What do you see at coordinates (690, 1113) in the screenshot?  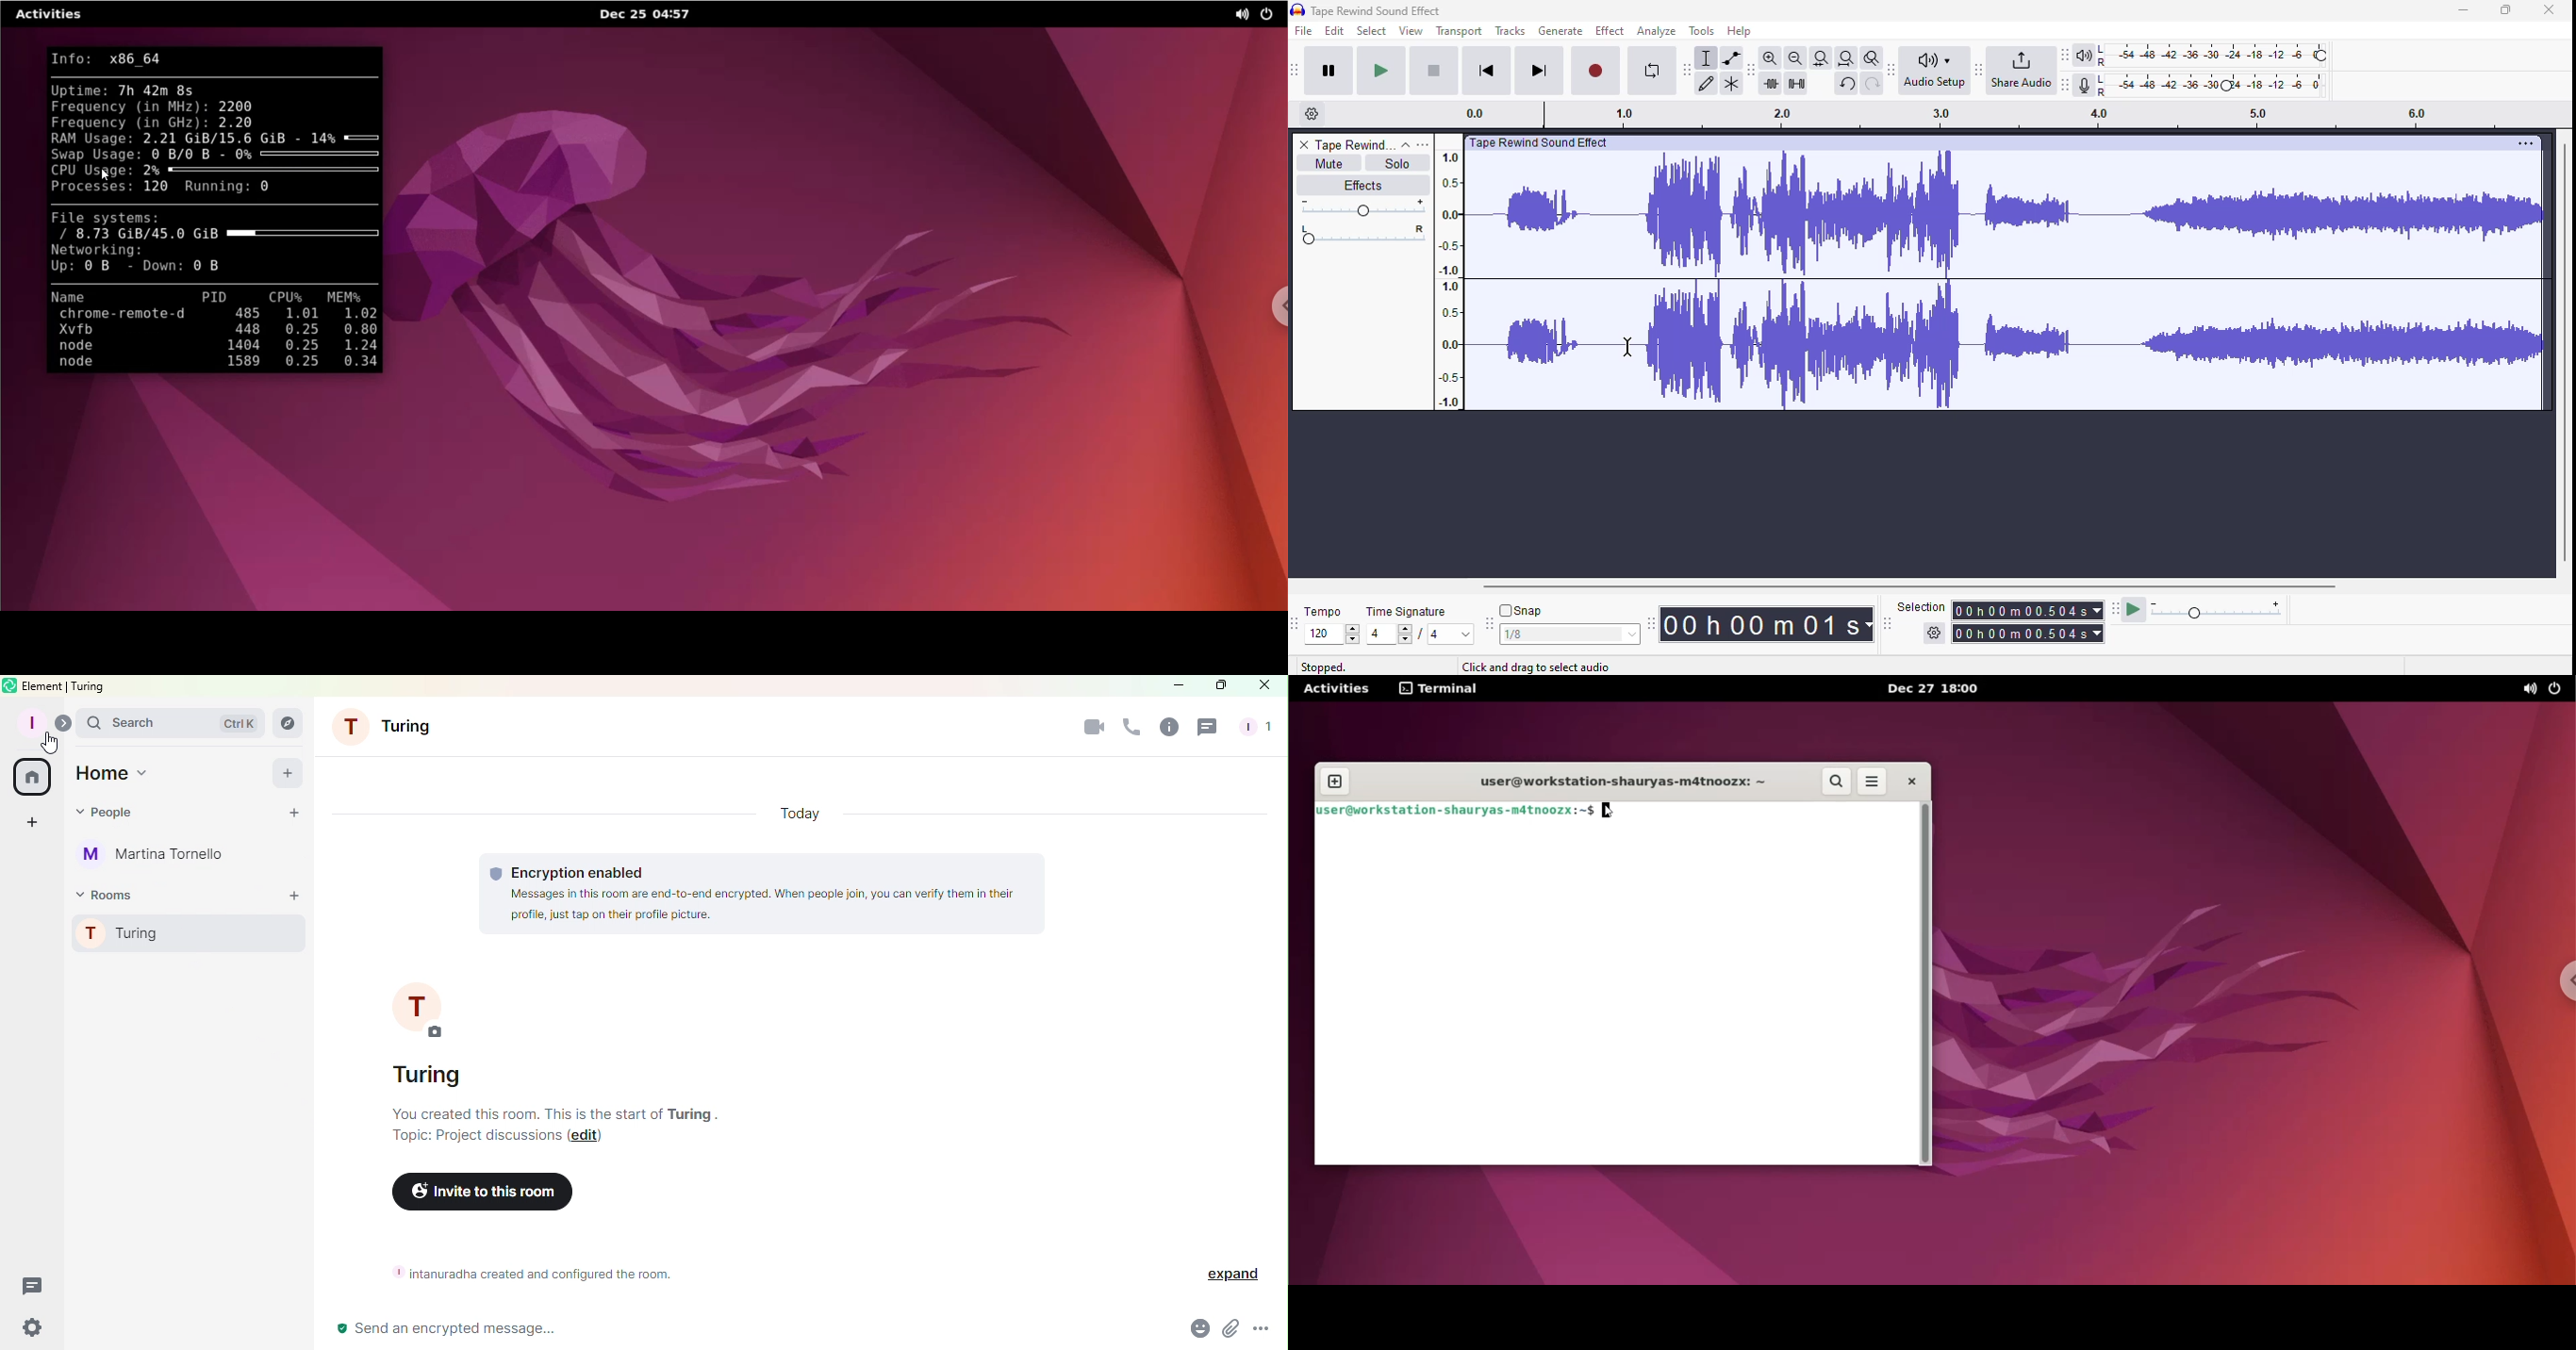 I see `turing` at bounding box center [690, 1113].